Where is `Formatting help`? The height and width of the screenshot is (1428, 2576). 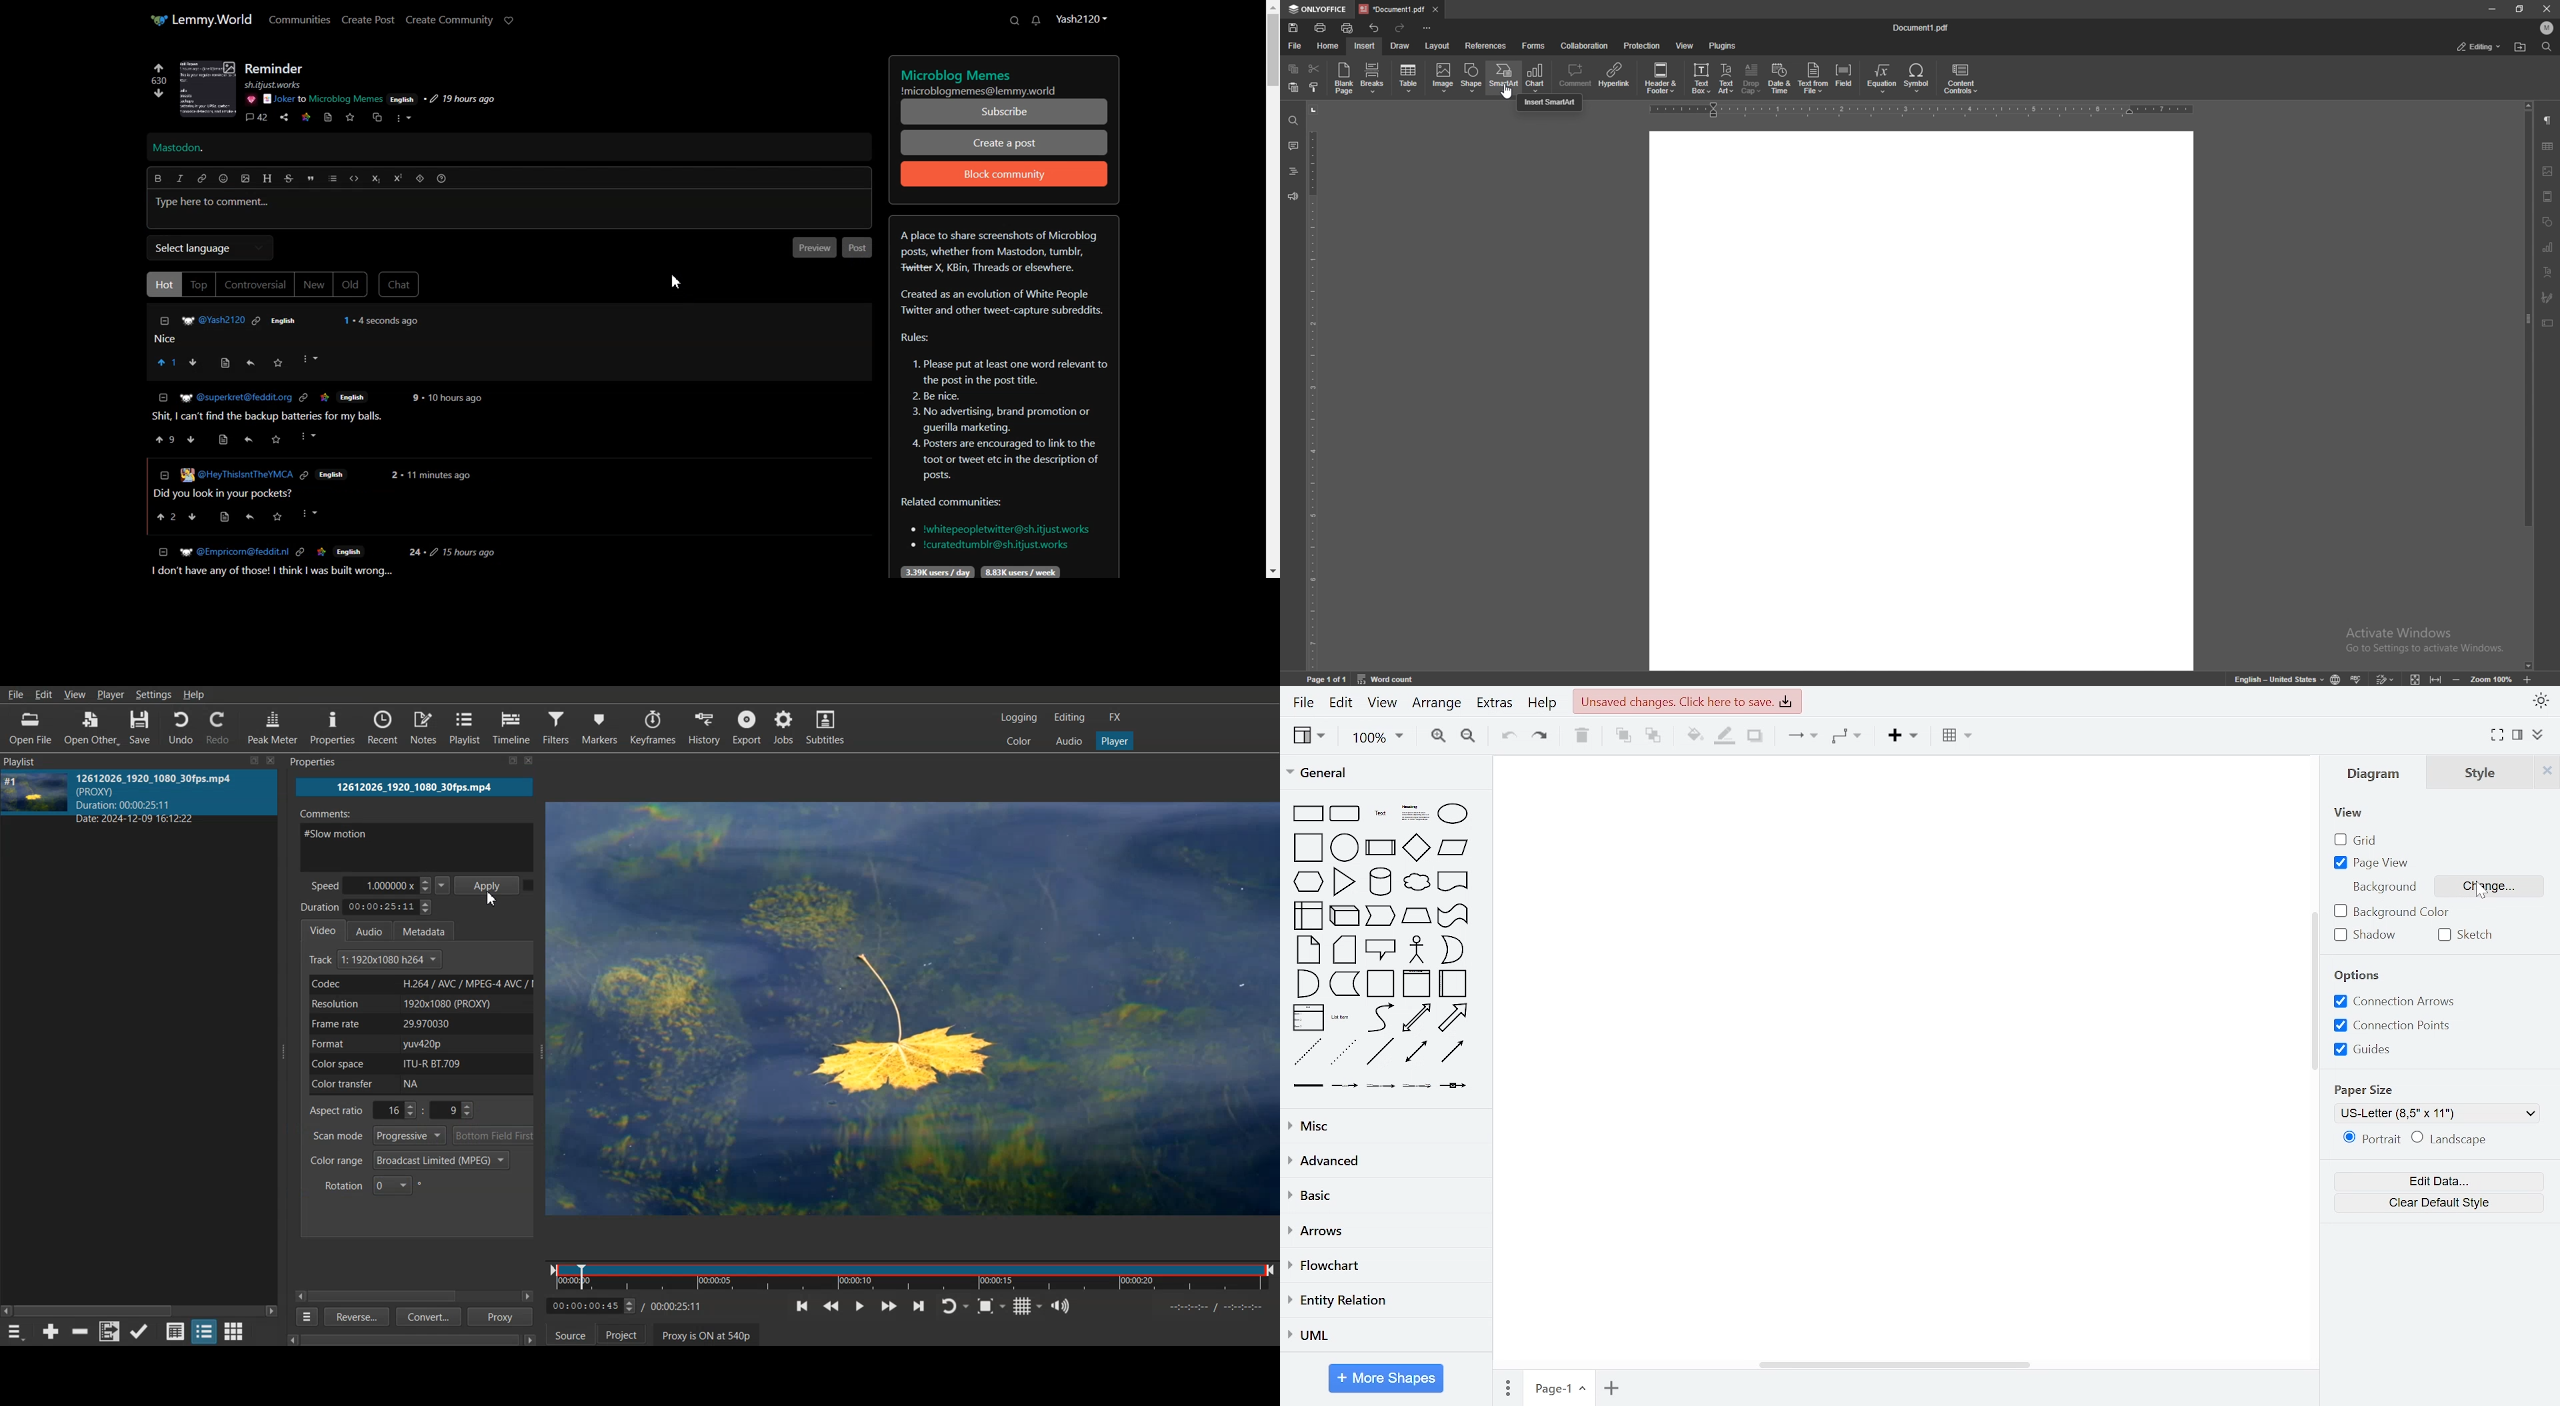
Formatting help is located at coordinates (441, 179).